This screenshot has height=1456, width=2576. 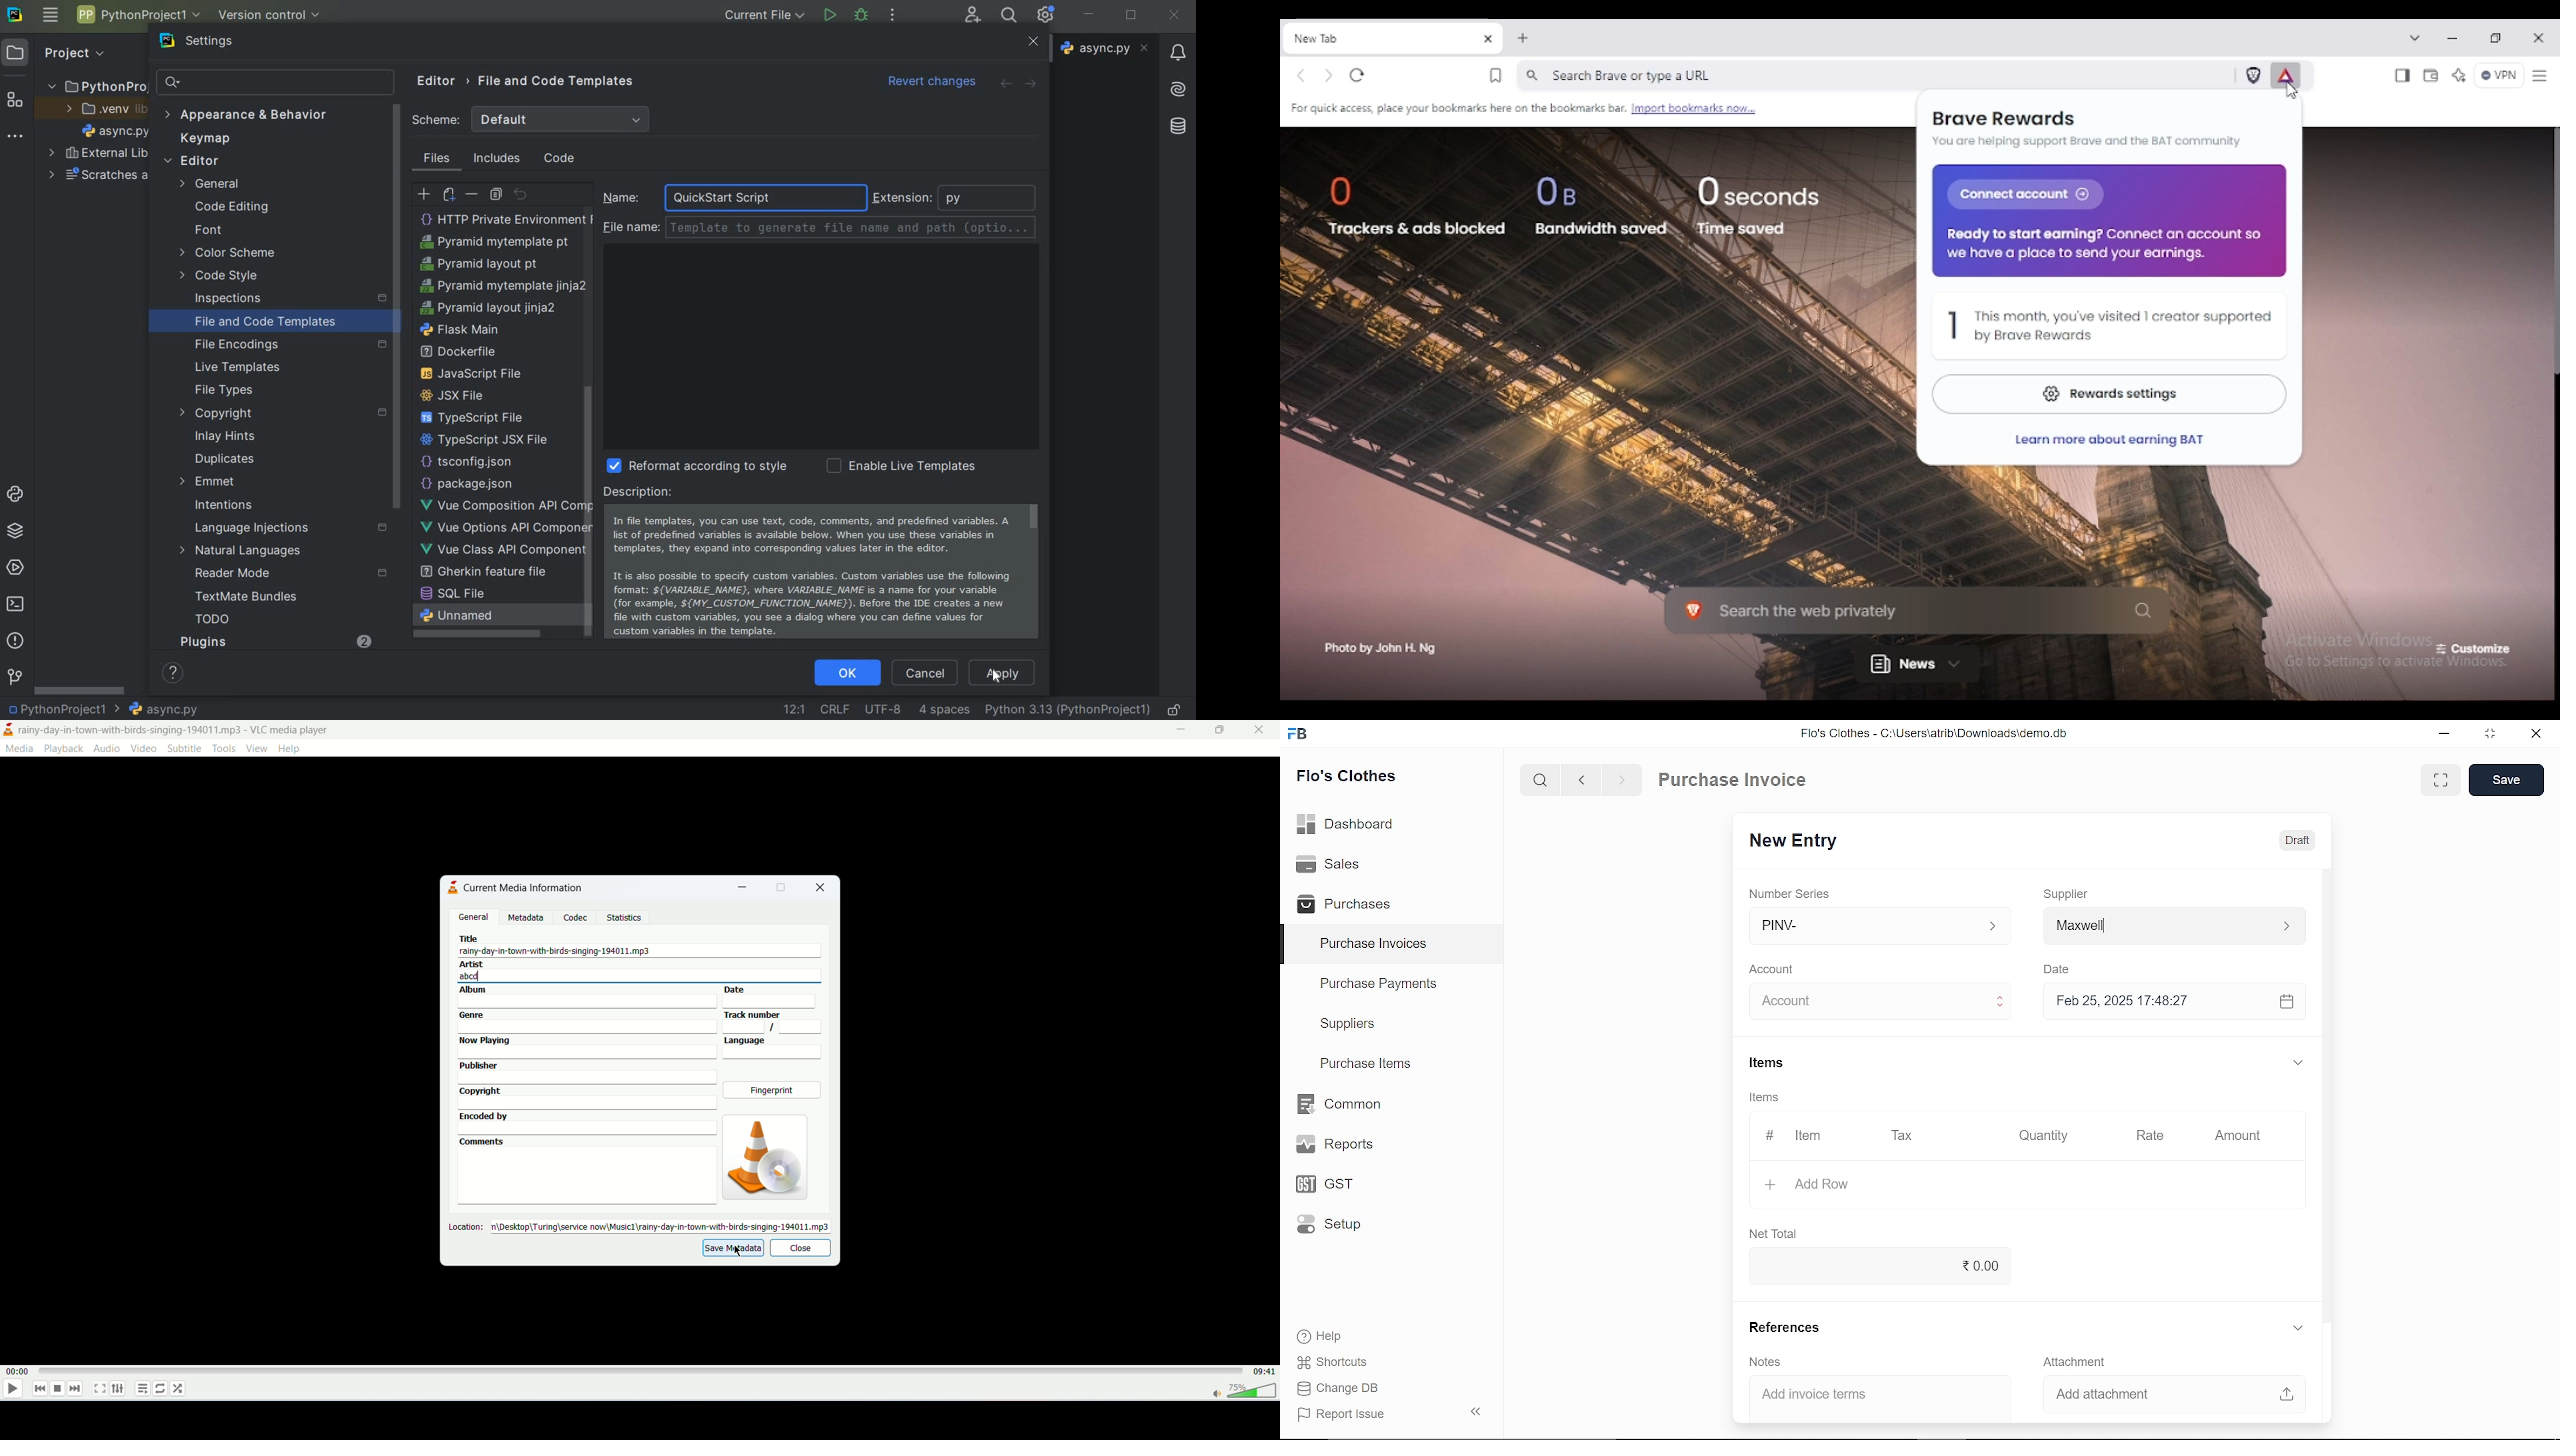 I want to click on extended settings, so click(x=122, y=1388).